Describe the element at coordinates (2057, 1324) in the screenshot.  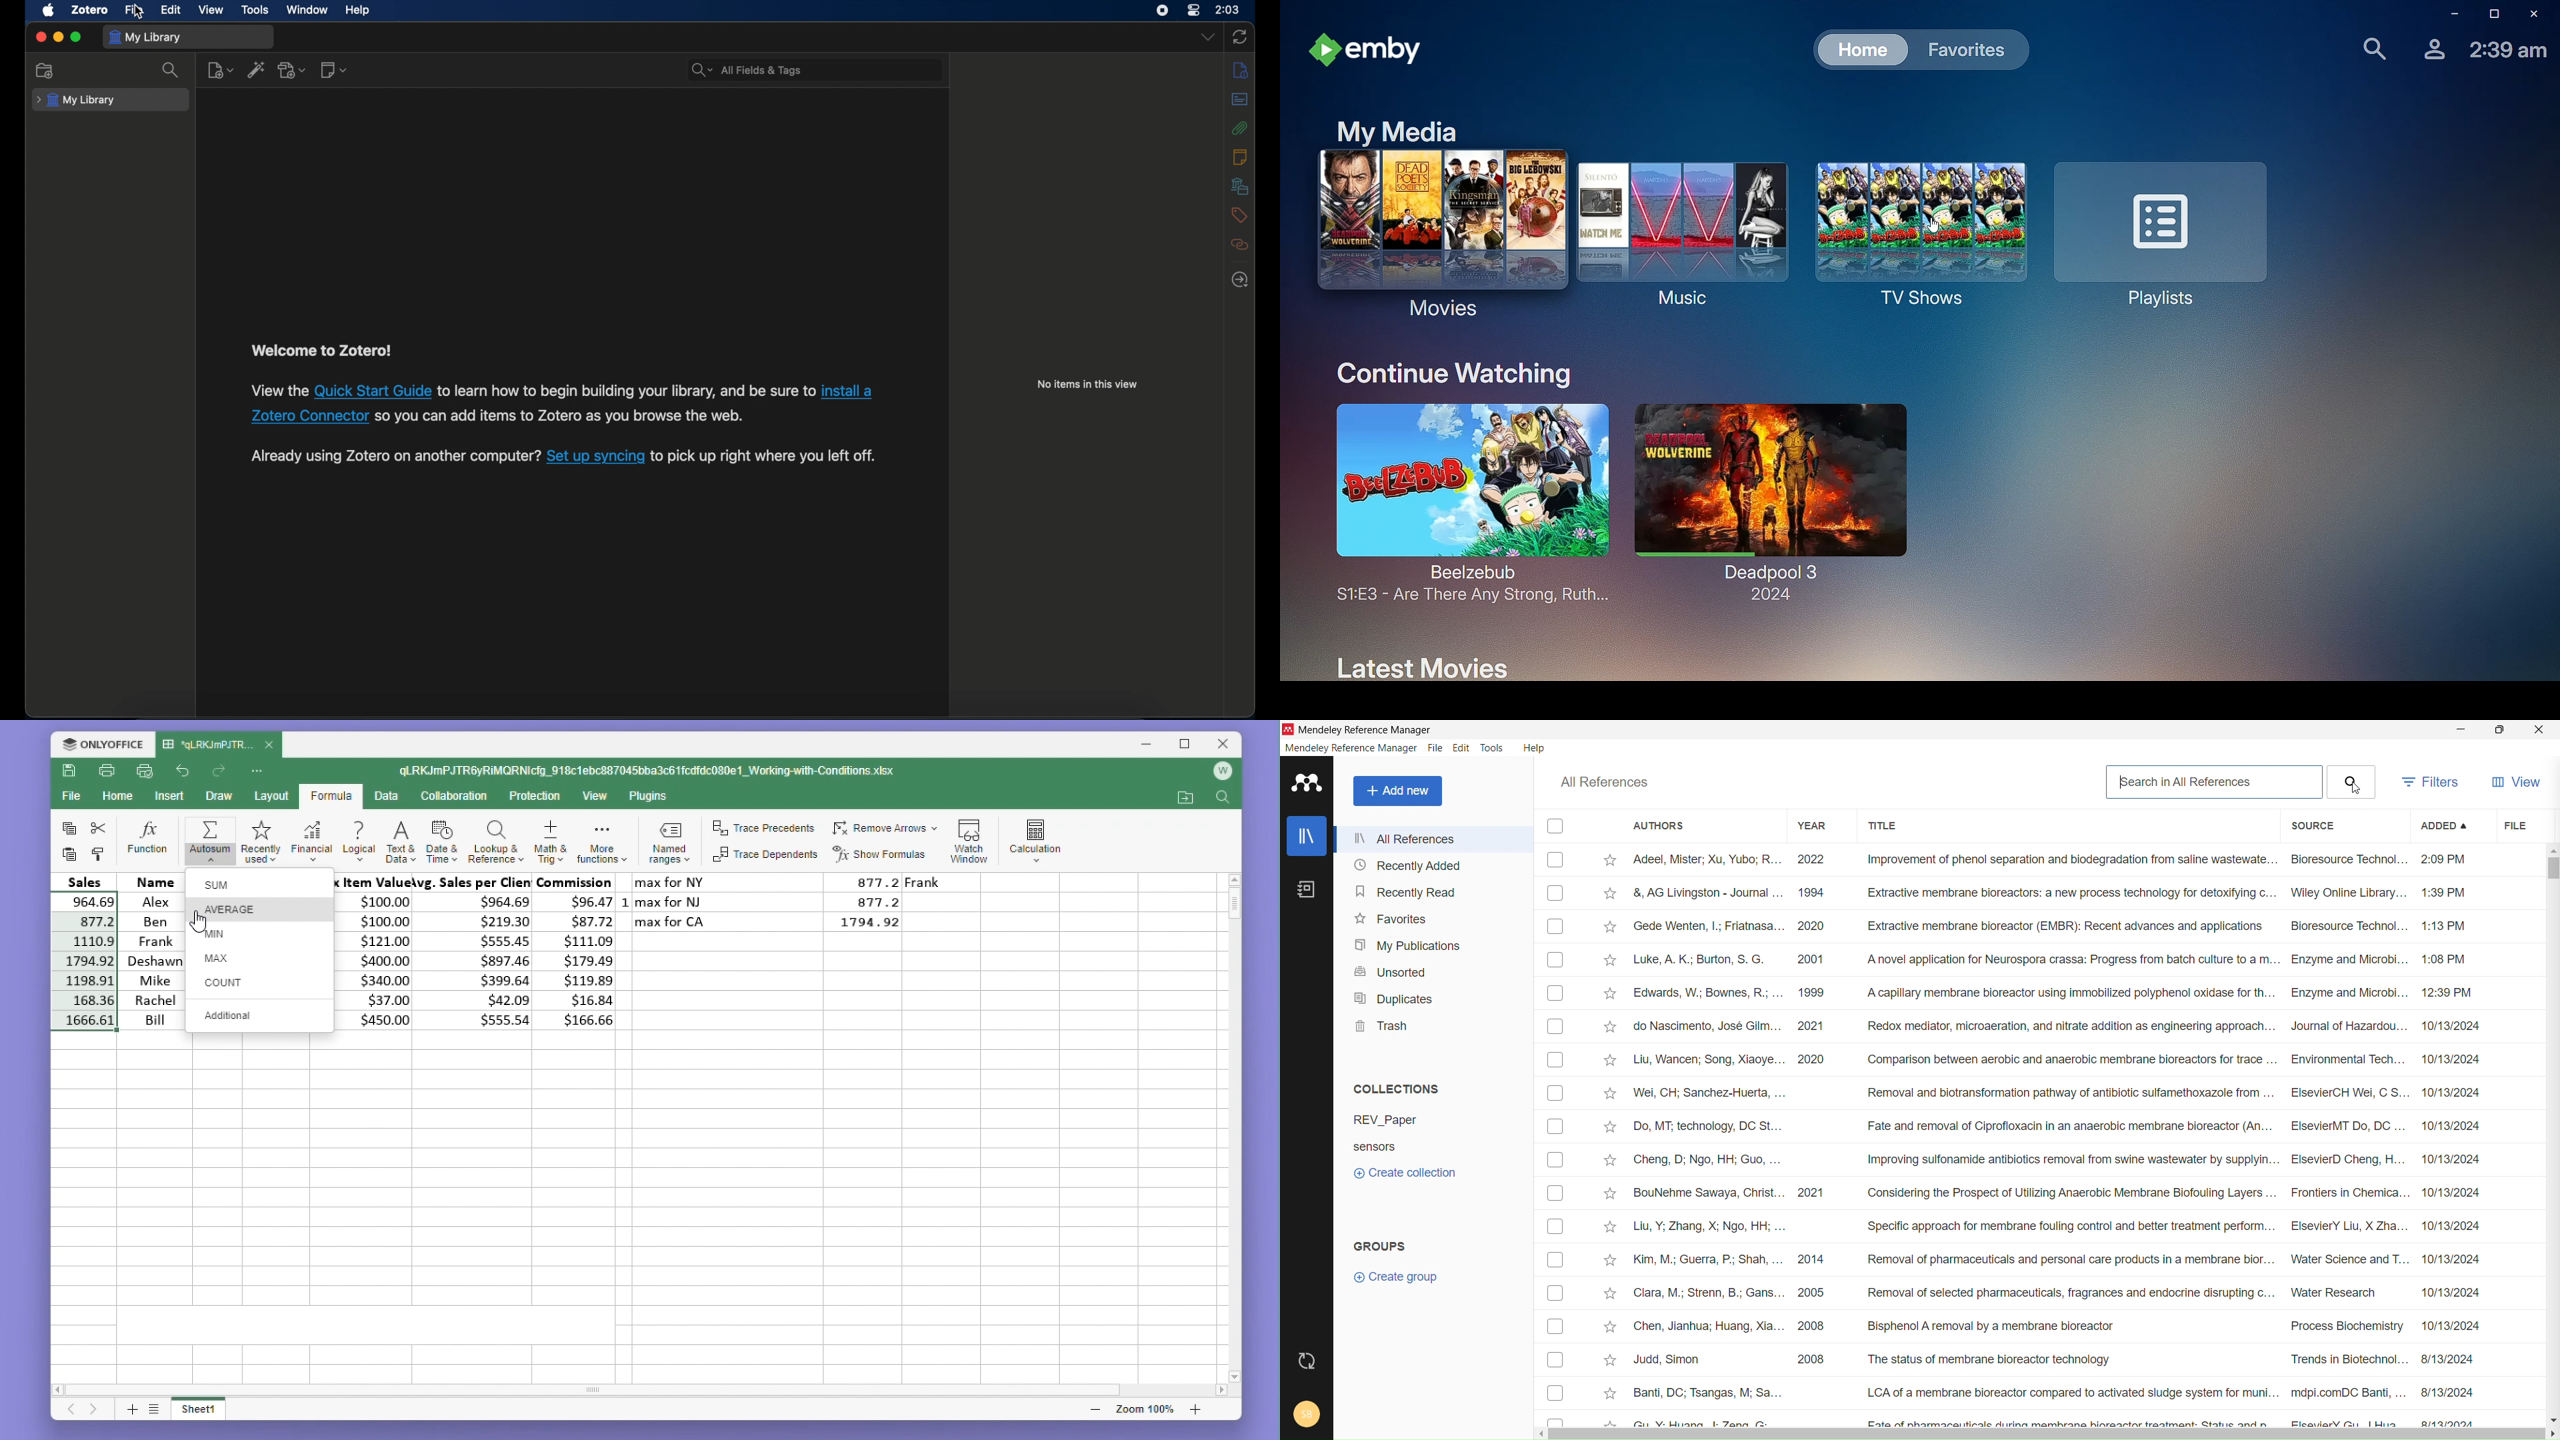
I see `Chen, Jianhua; Huang, Xia... 2008 Bisphenol A removal by a membrane bioreactor Process Biochemistry ~~ 10/13/2024` at that location.